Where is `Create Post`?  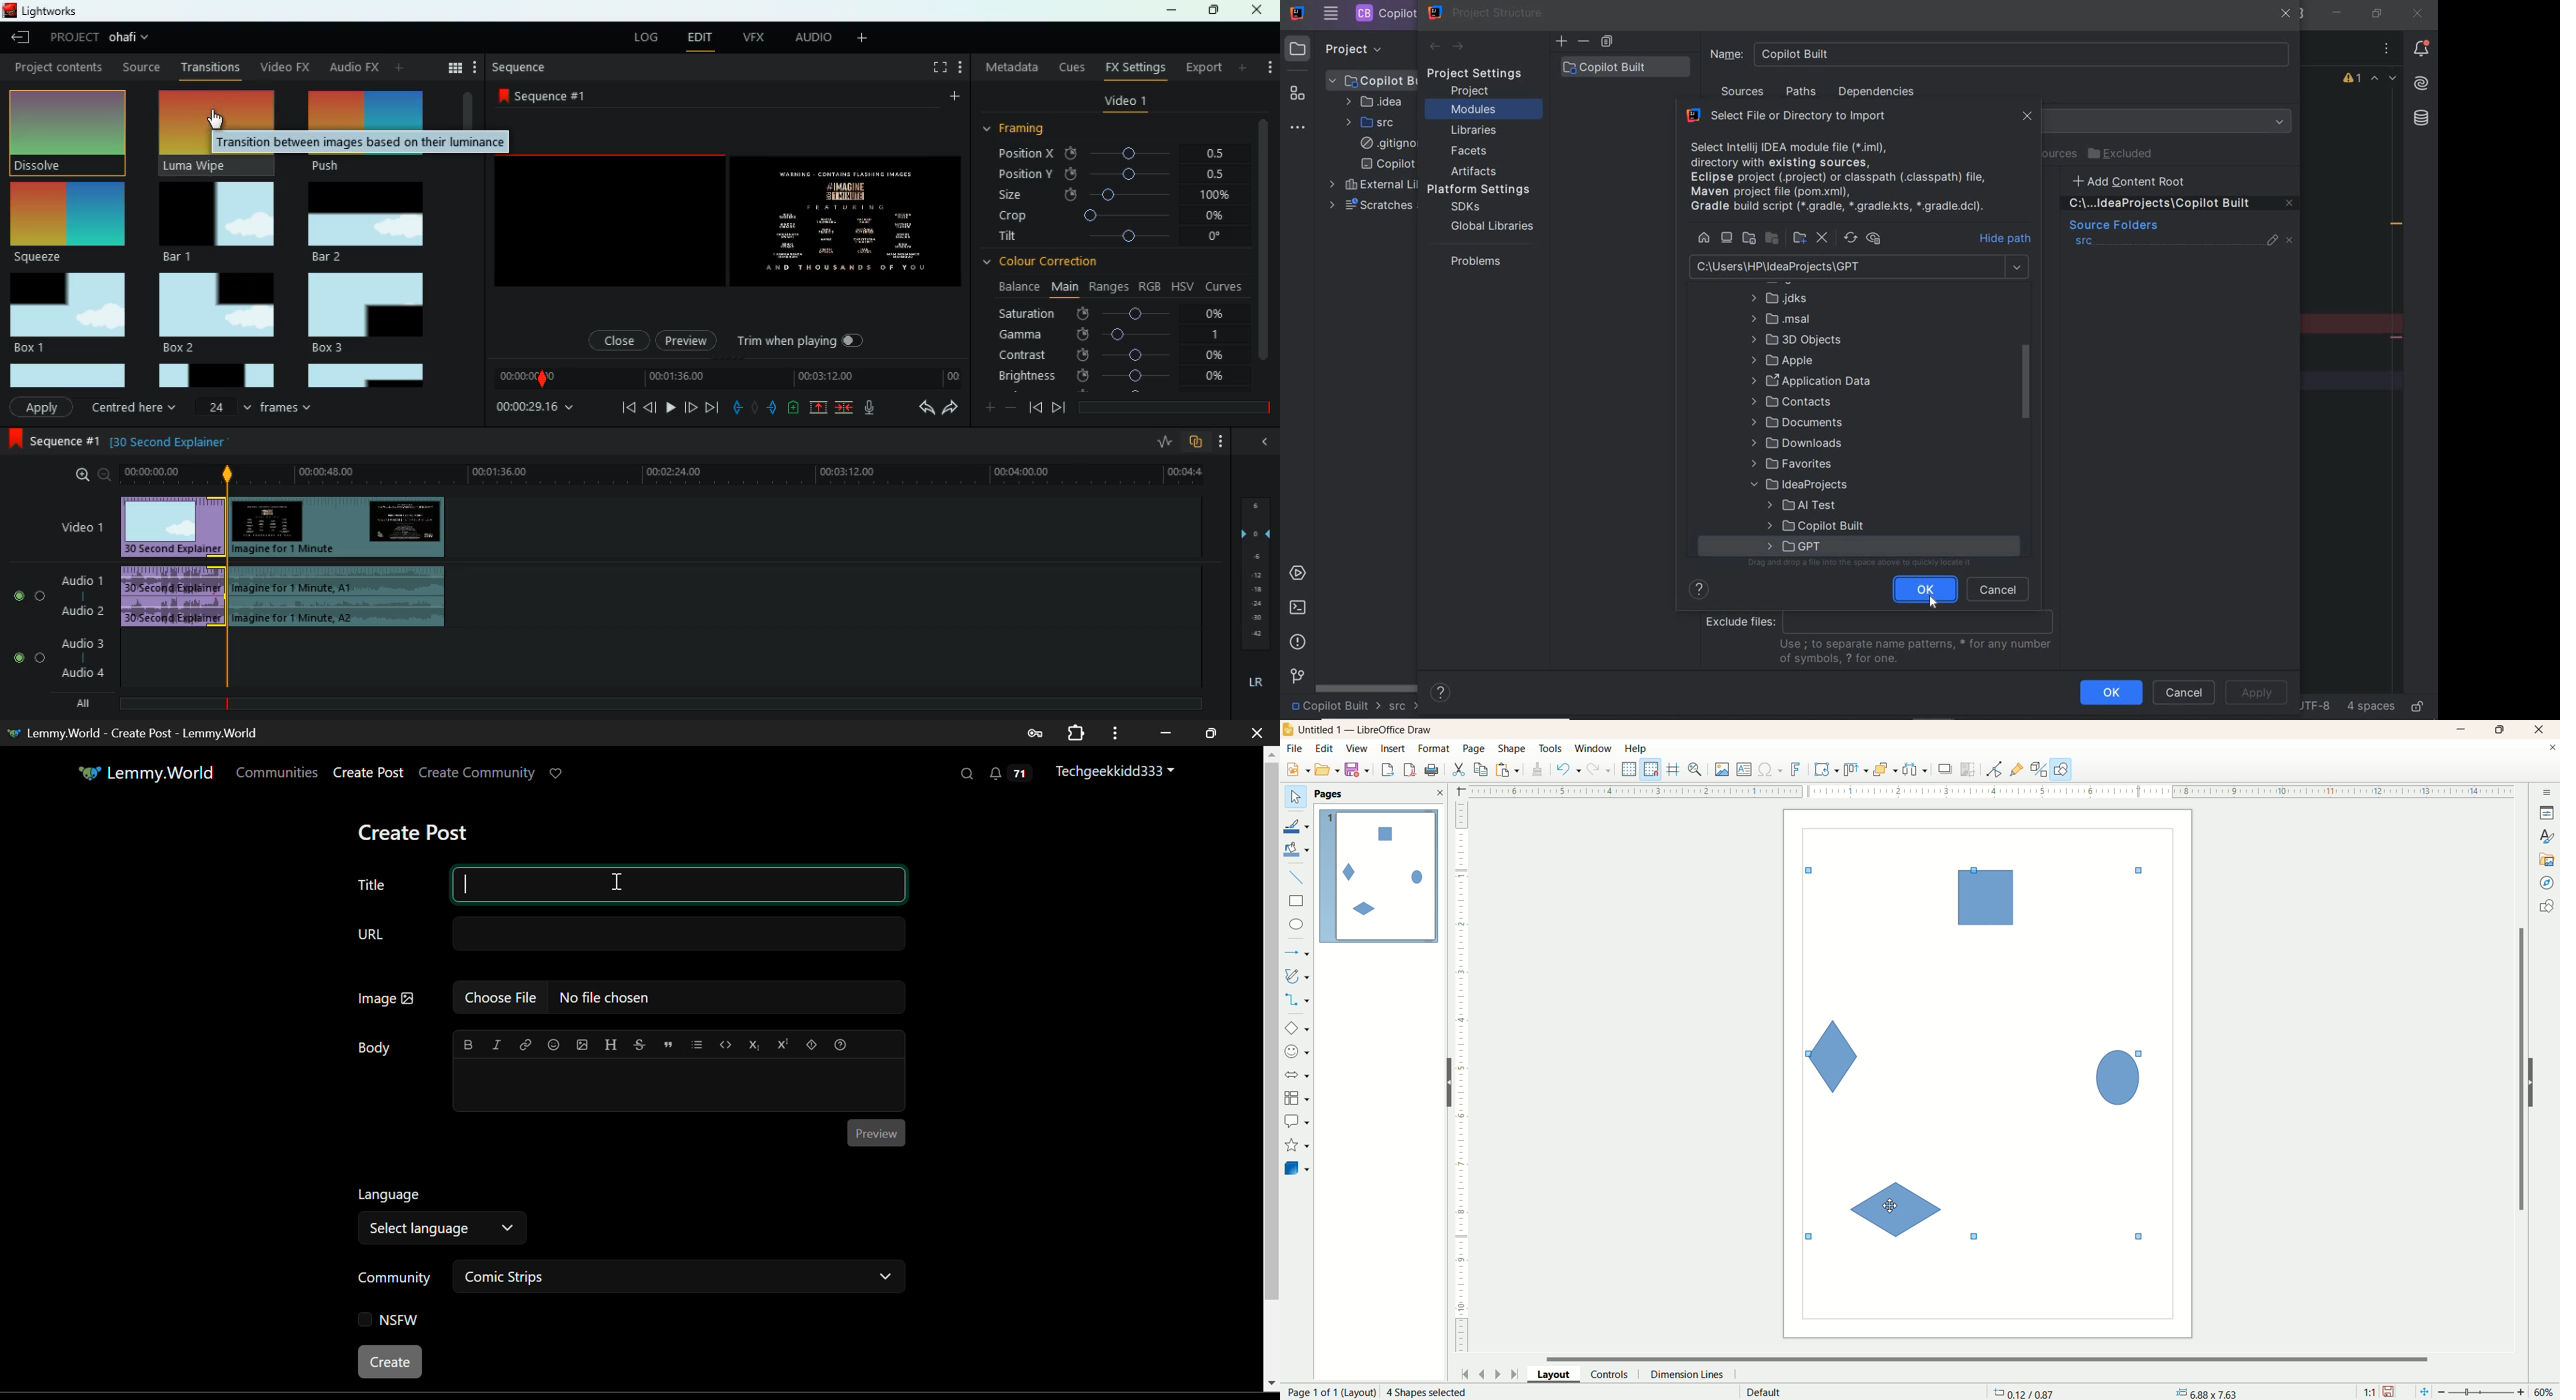
Create Post is located at coordinates (367, 773).